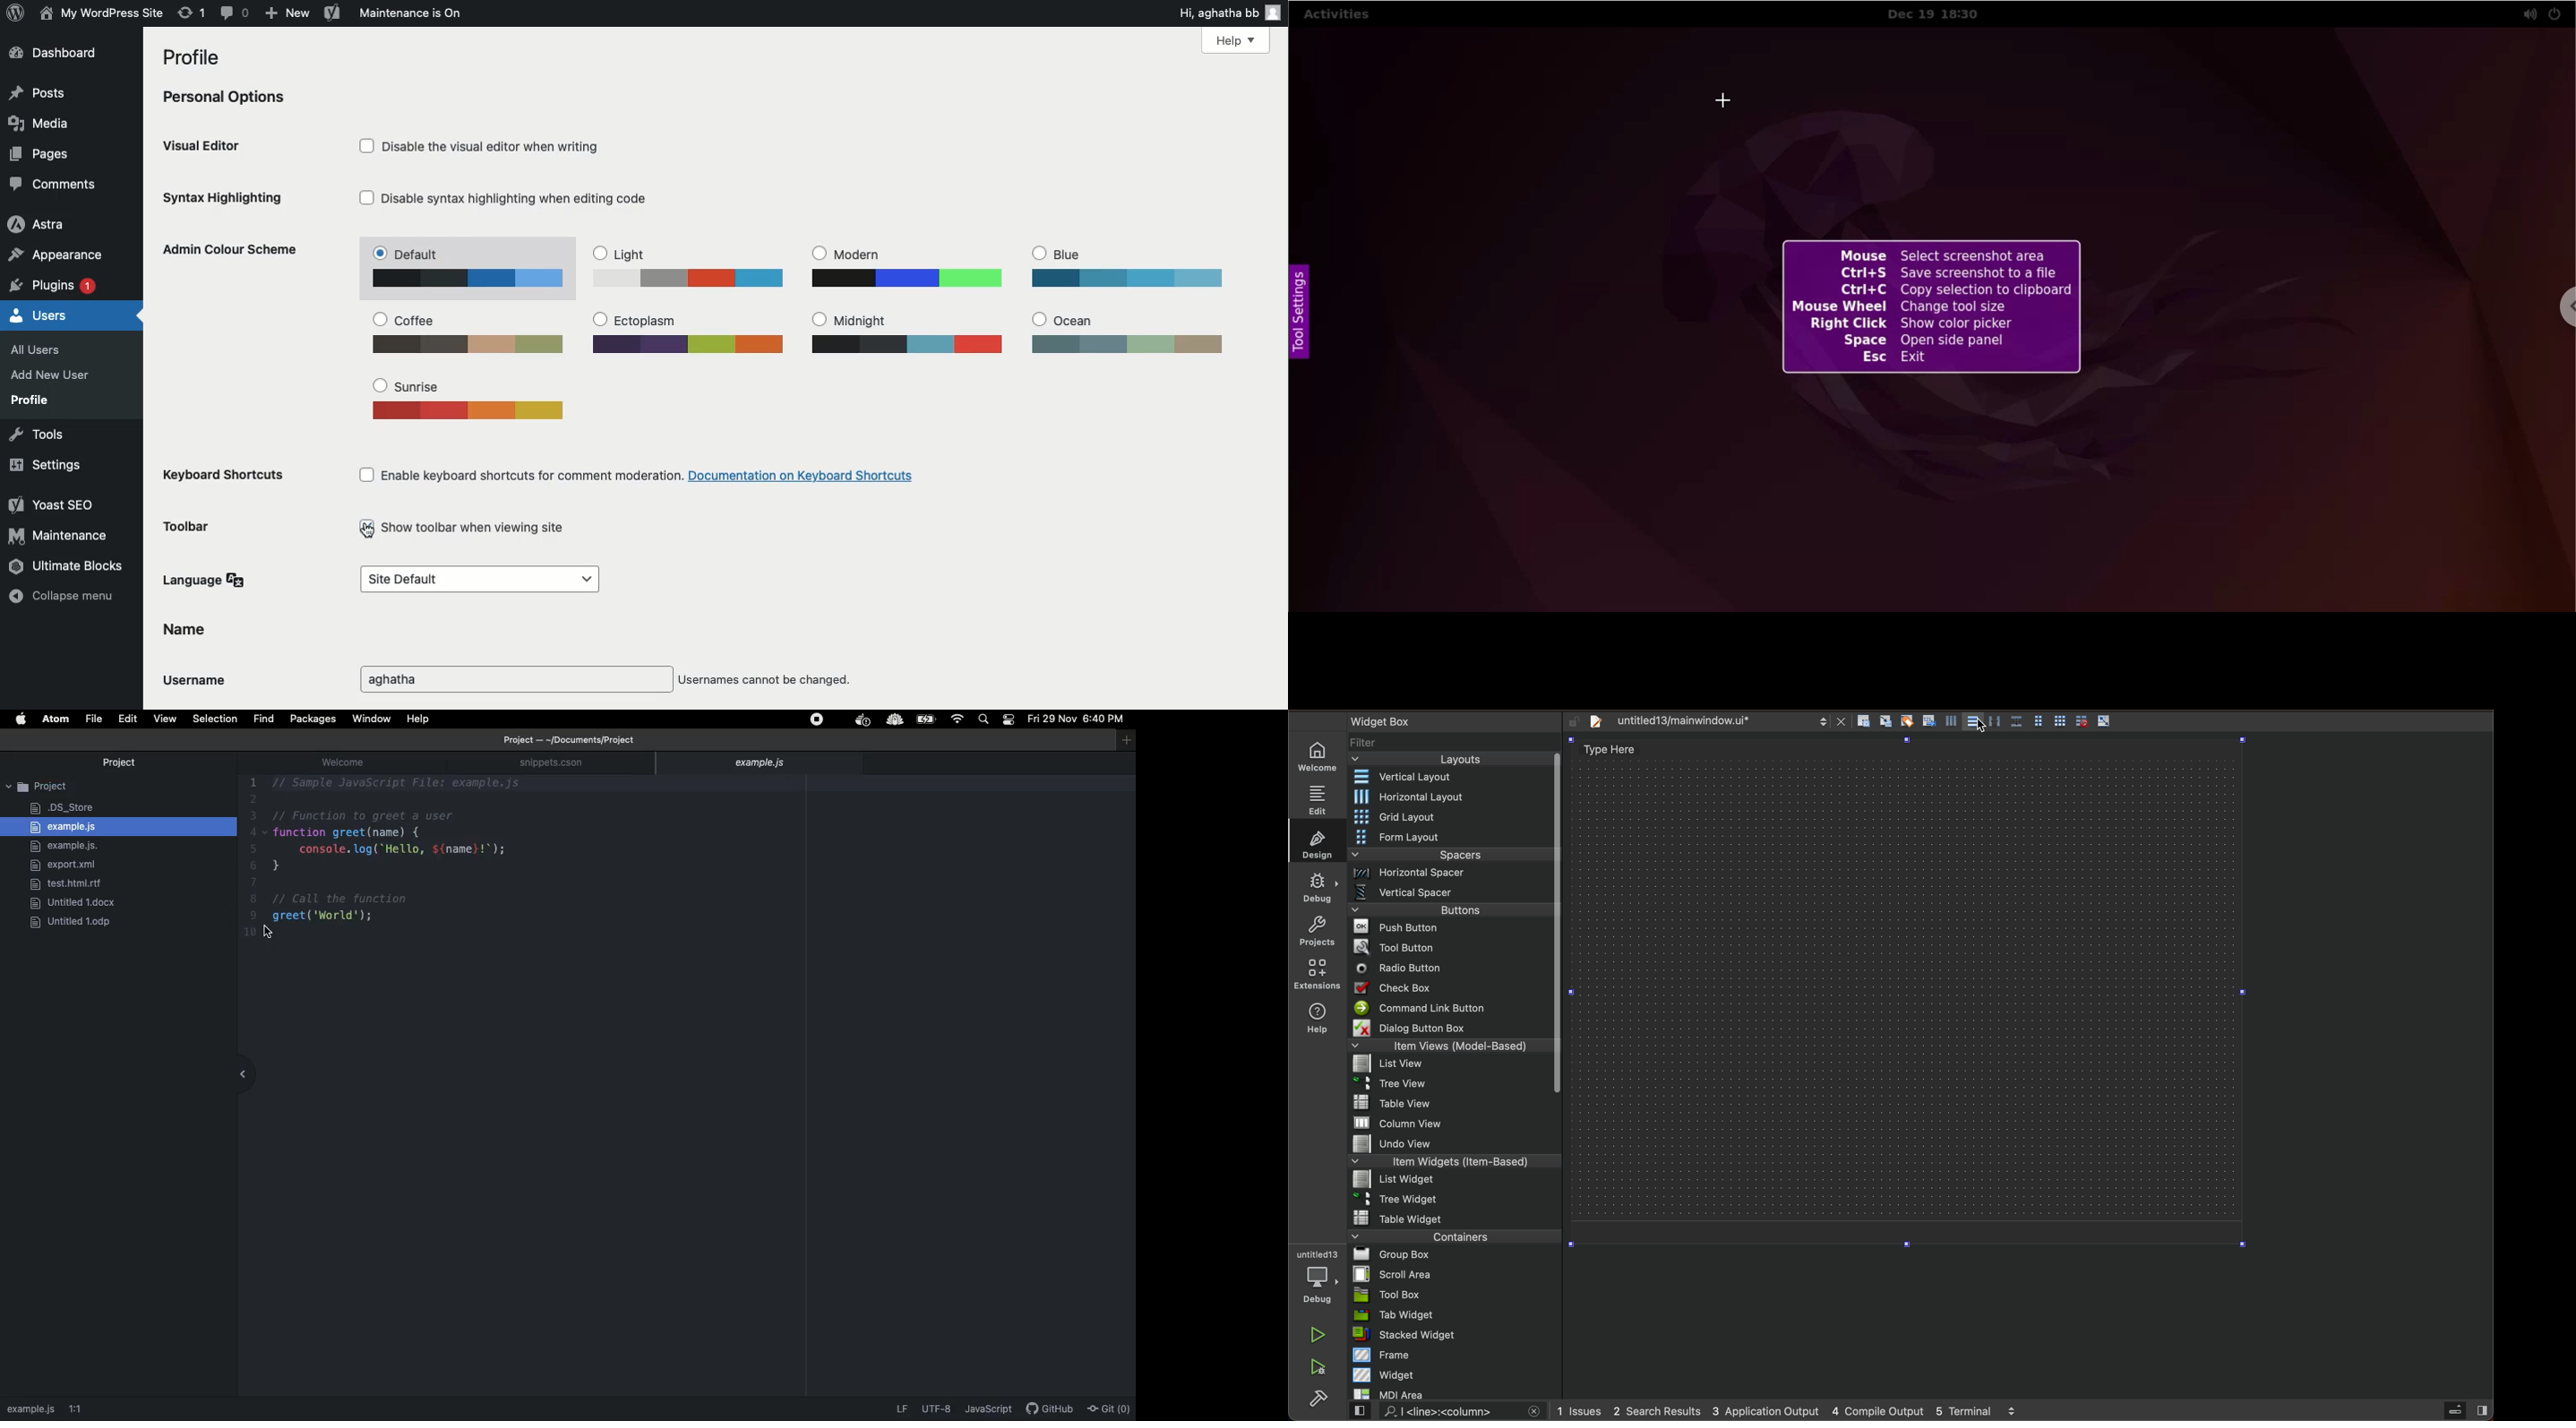  Describe the element at coordinates (1454, 1122) in the screenshot. I see `column view` at that location.